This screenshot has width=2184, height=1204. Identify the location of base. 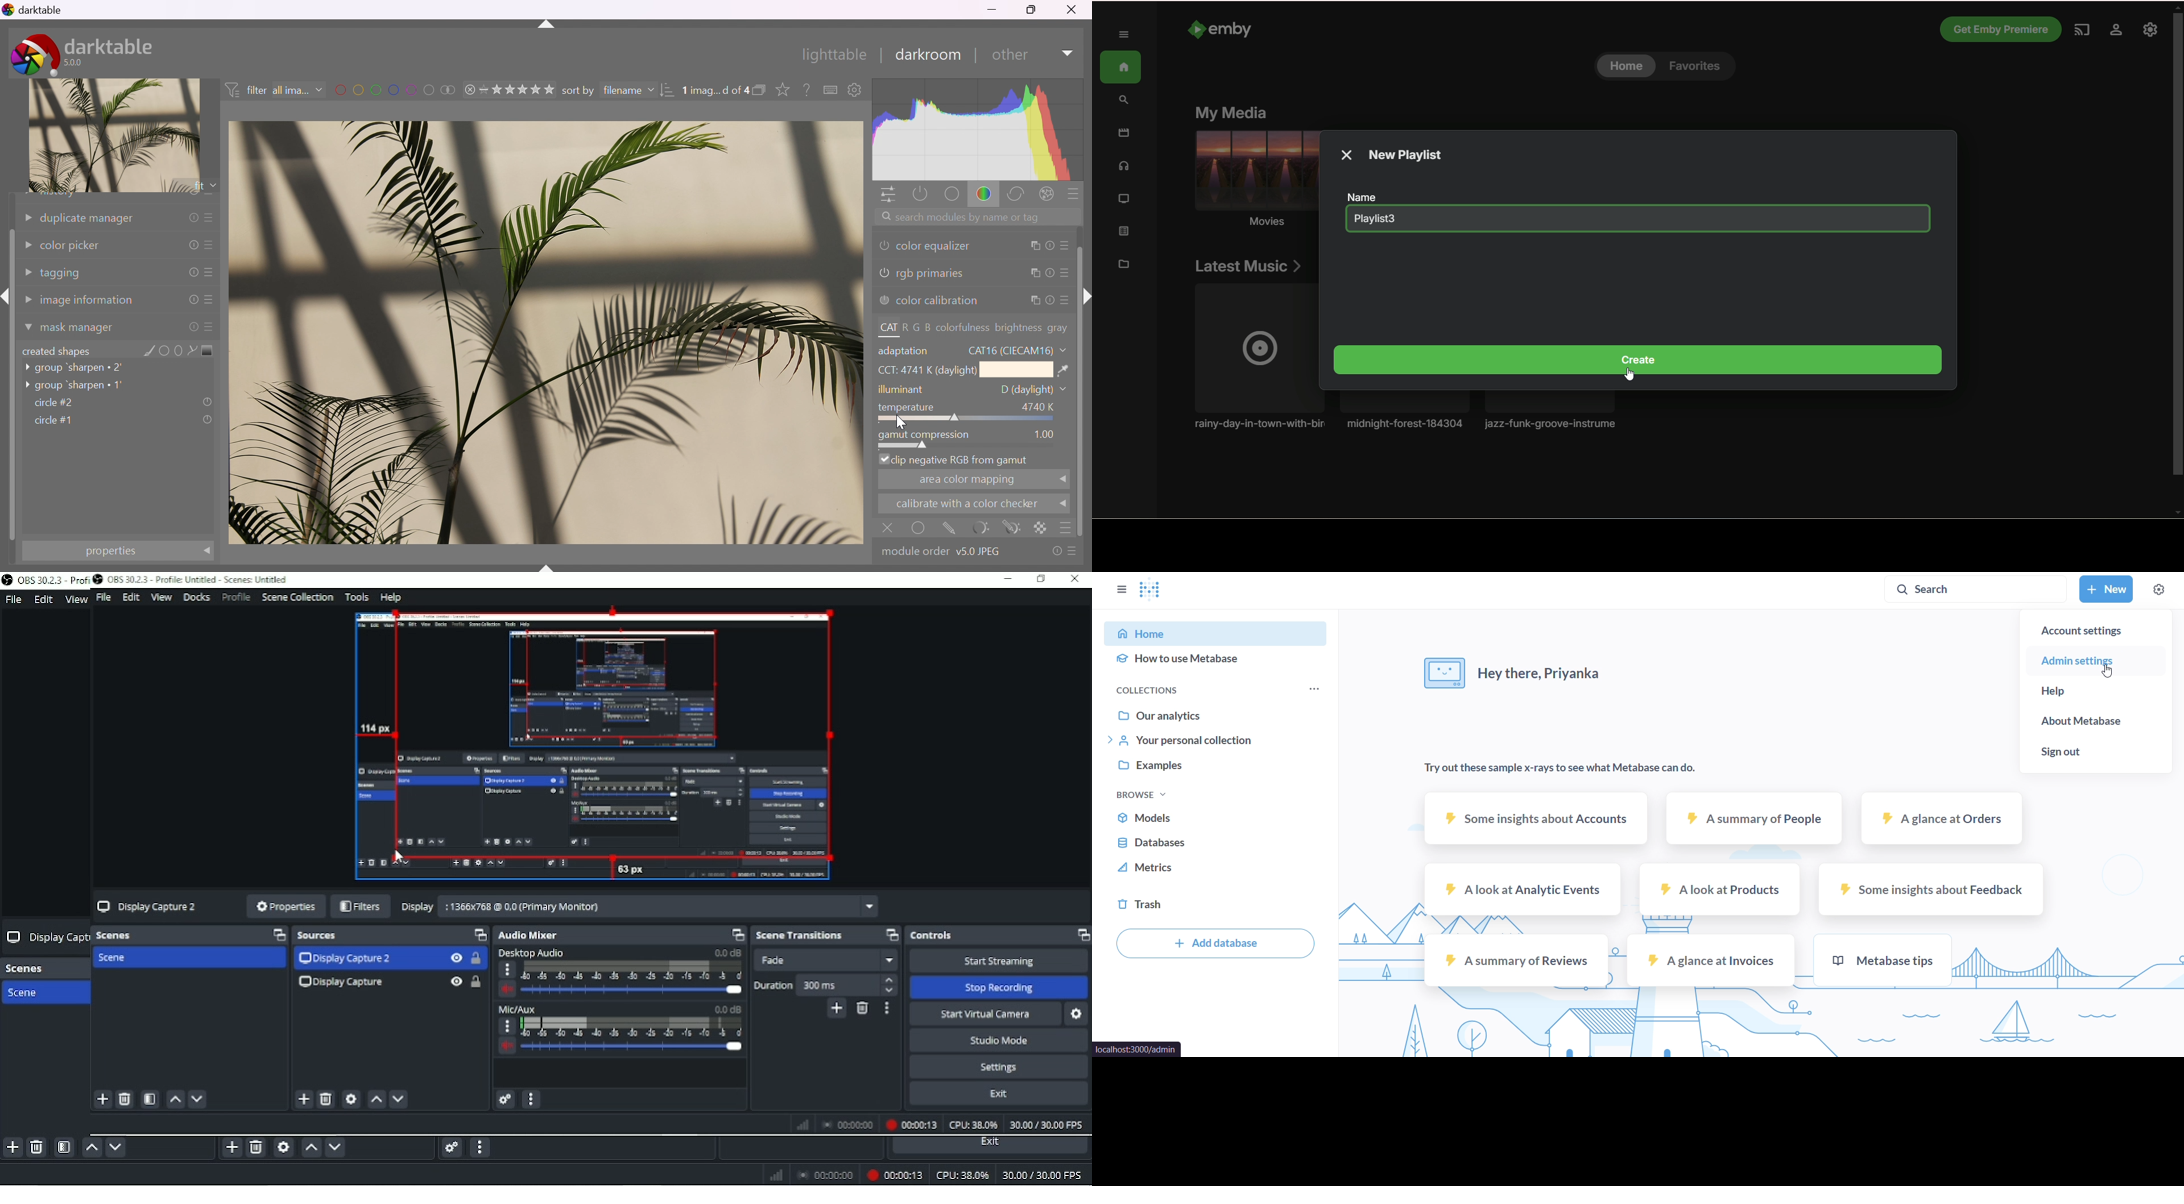
(954, 194).